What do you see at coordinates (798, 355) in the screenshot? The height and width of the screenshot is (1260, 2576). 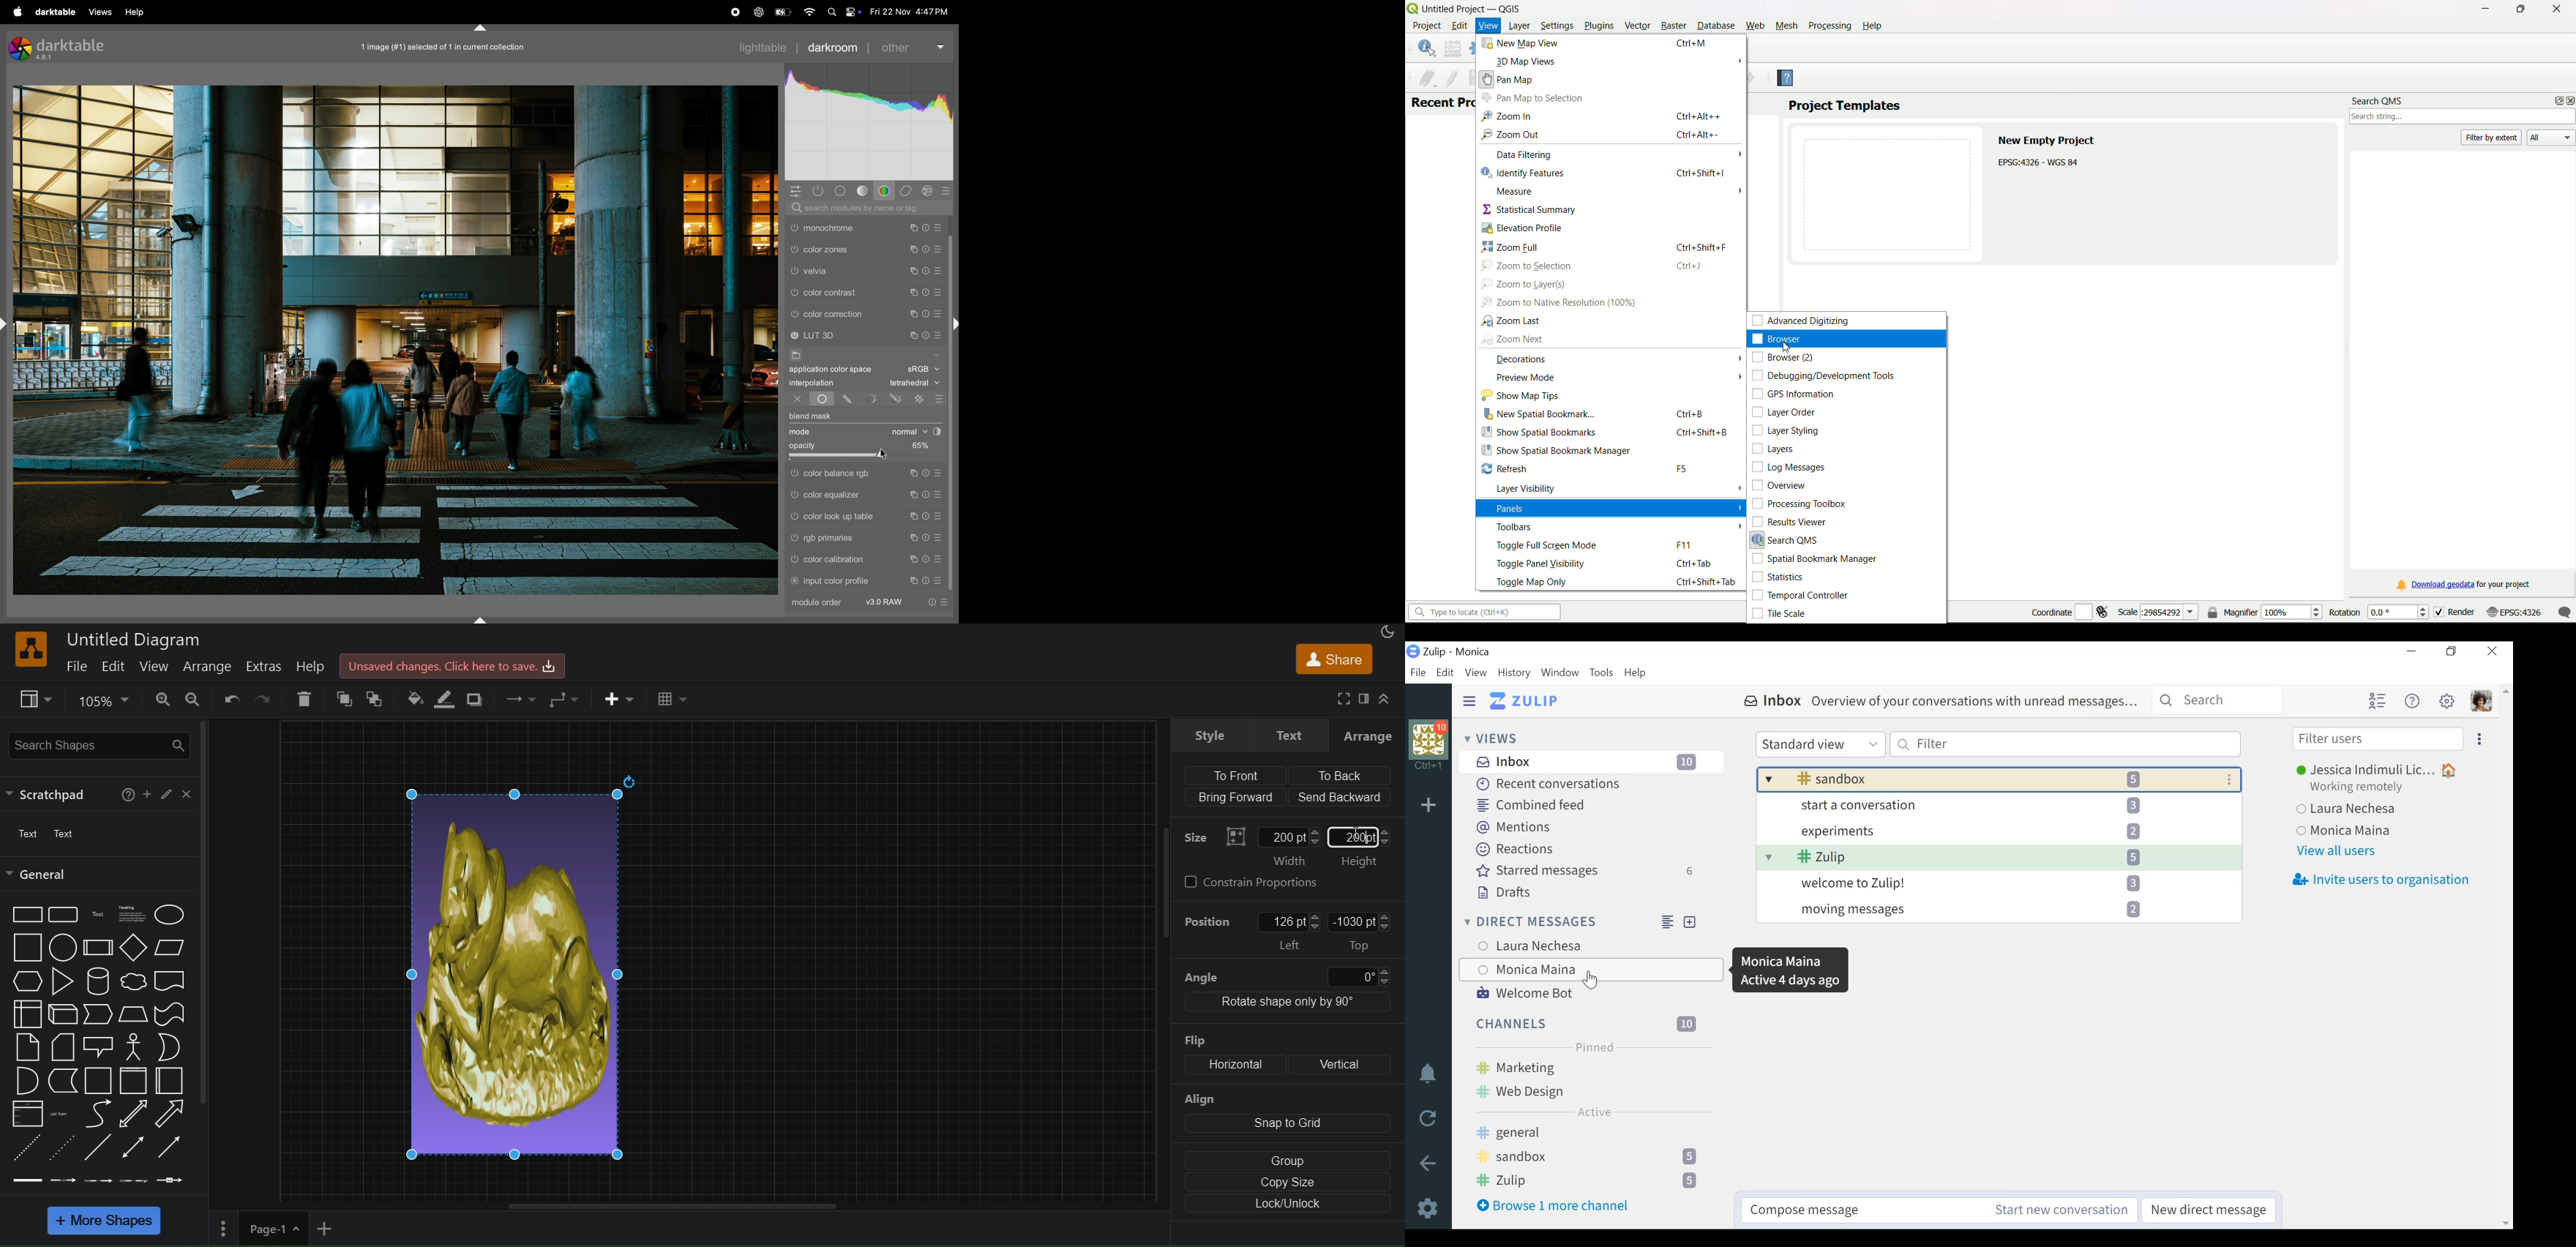 I see `file` at bounding box center [798, 355].